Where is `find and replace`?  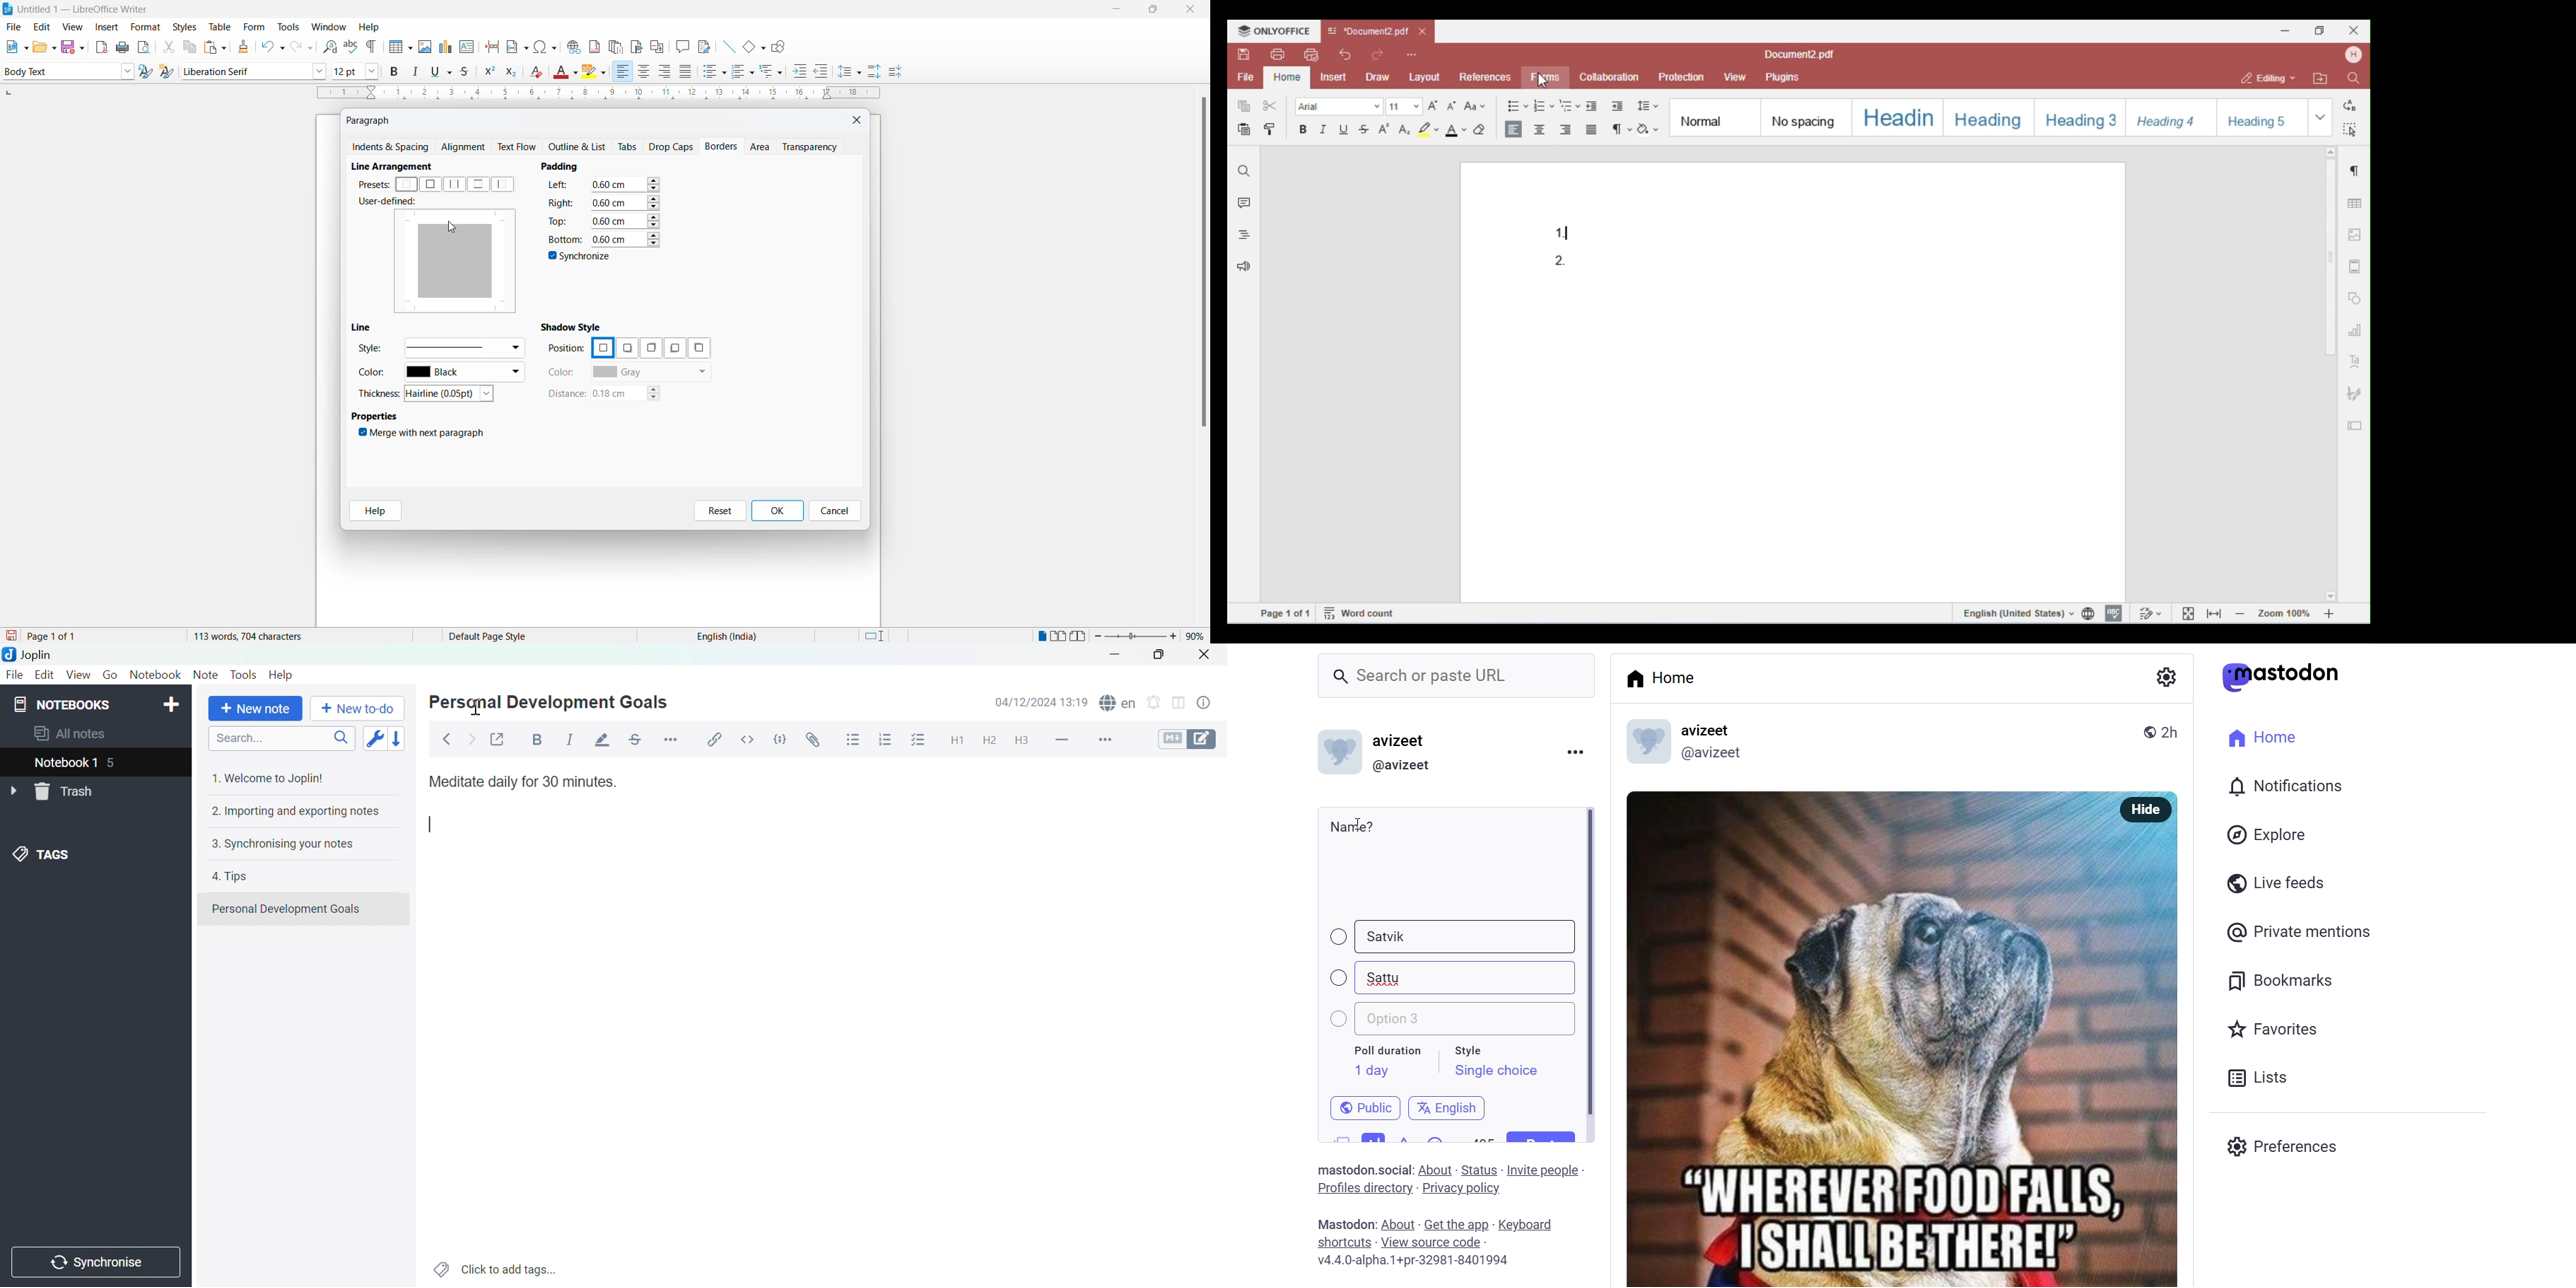 find and replace is located at coordinates (328, 45).